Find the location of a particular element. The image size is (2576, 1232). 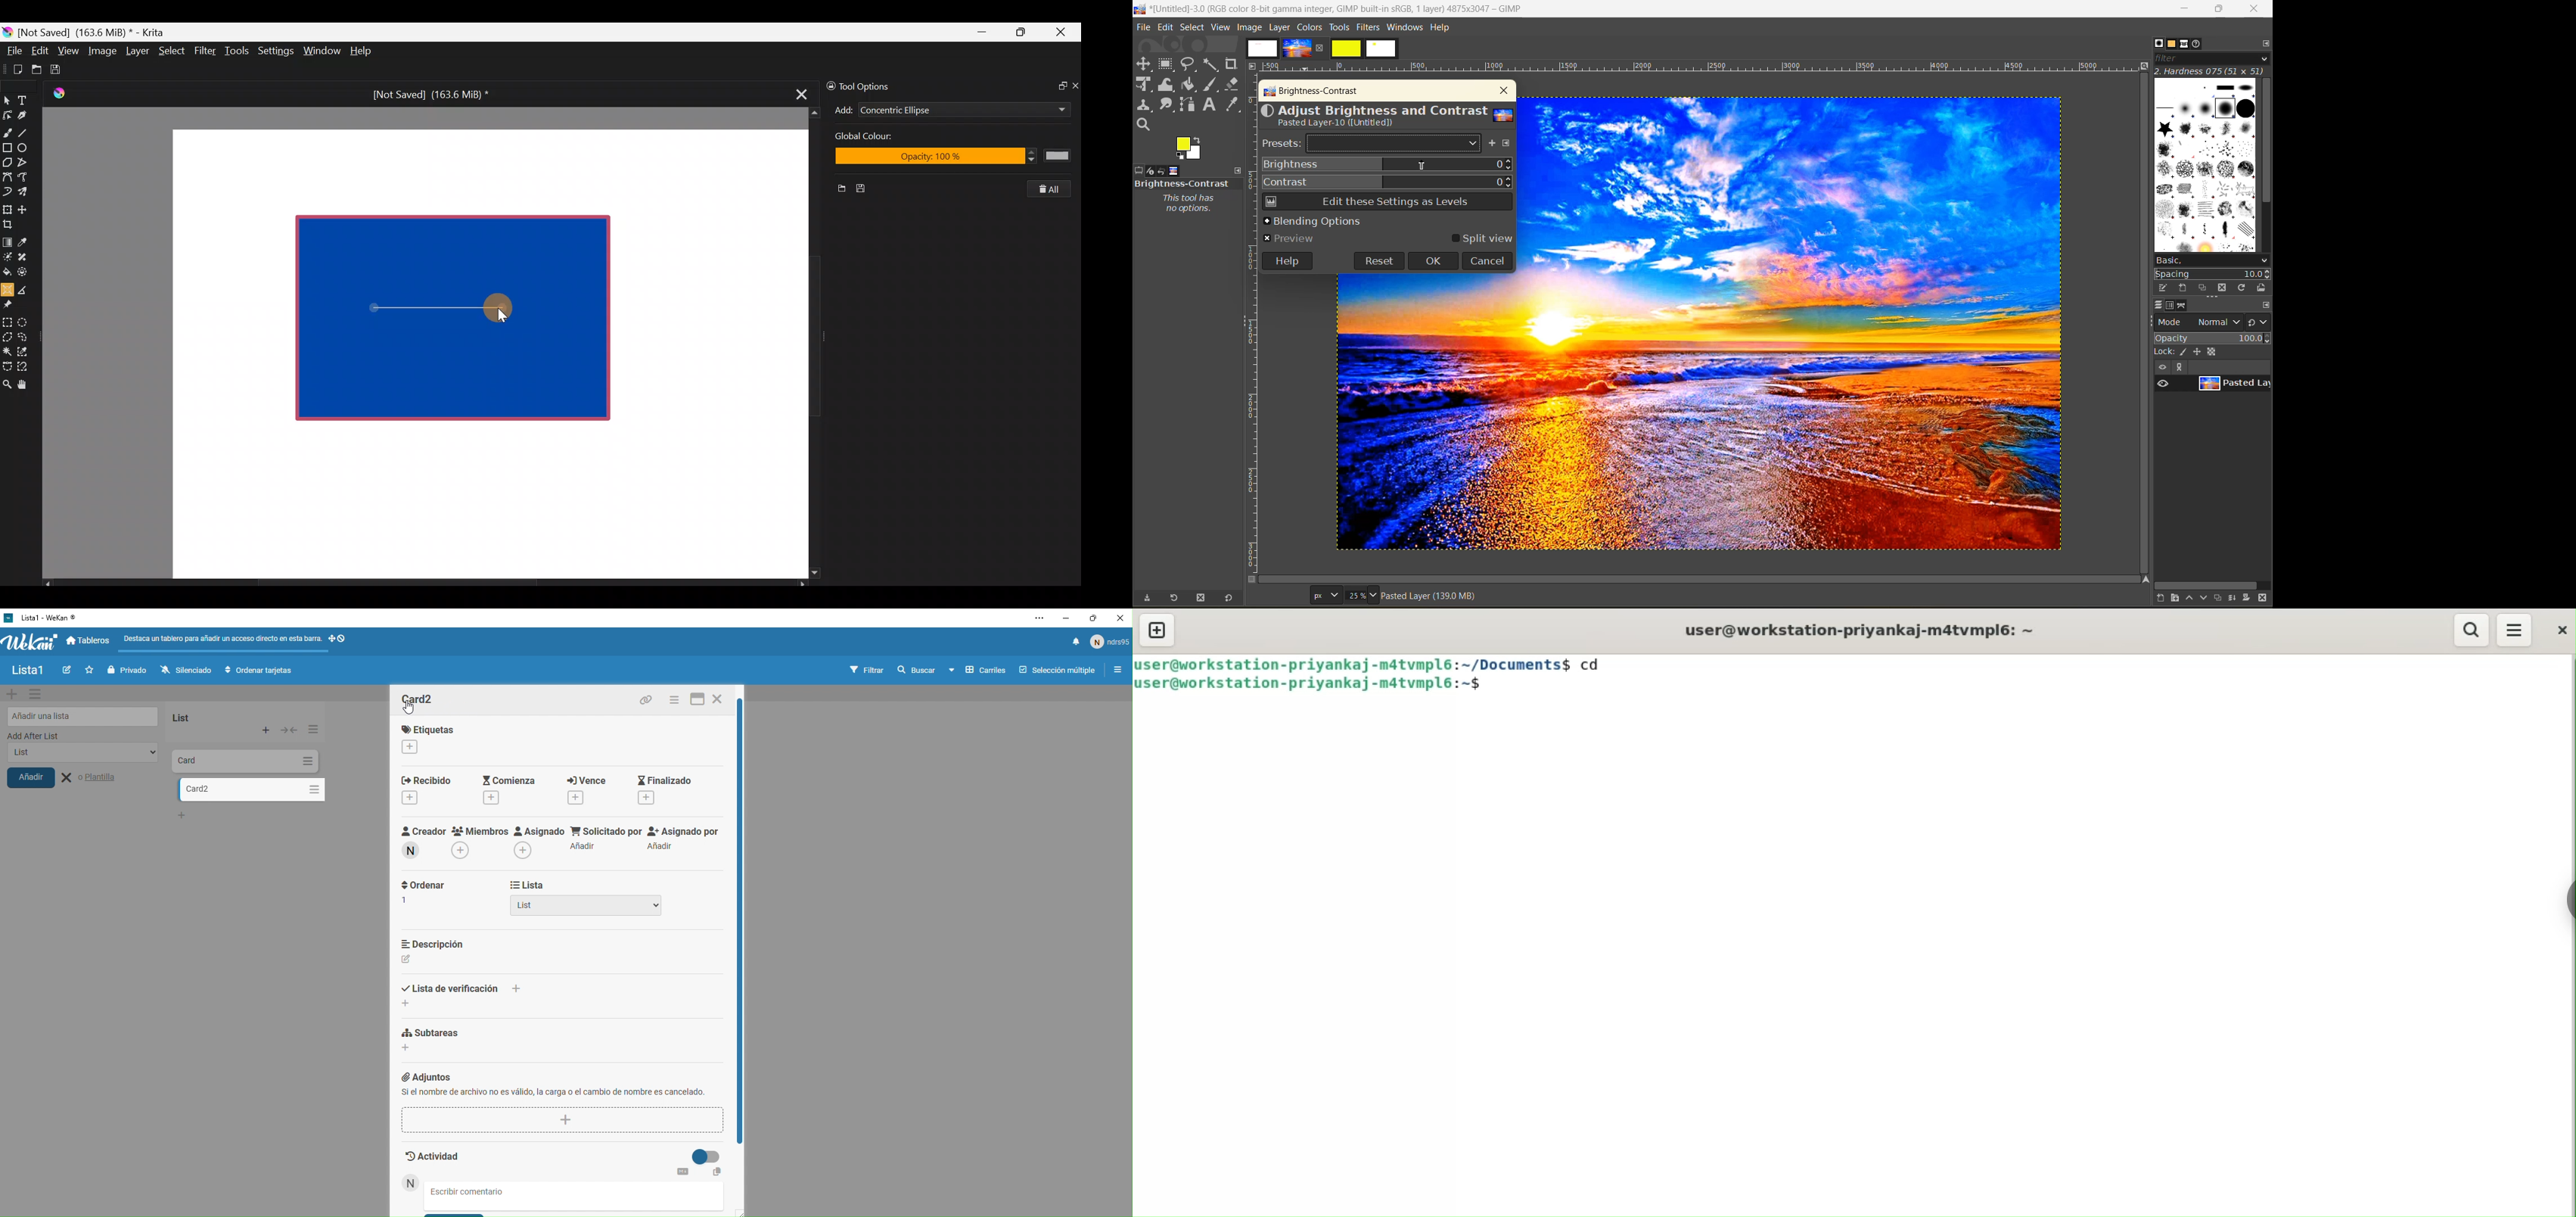

close is located at coordinates (1501, 91).